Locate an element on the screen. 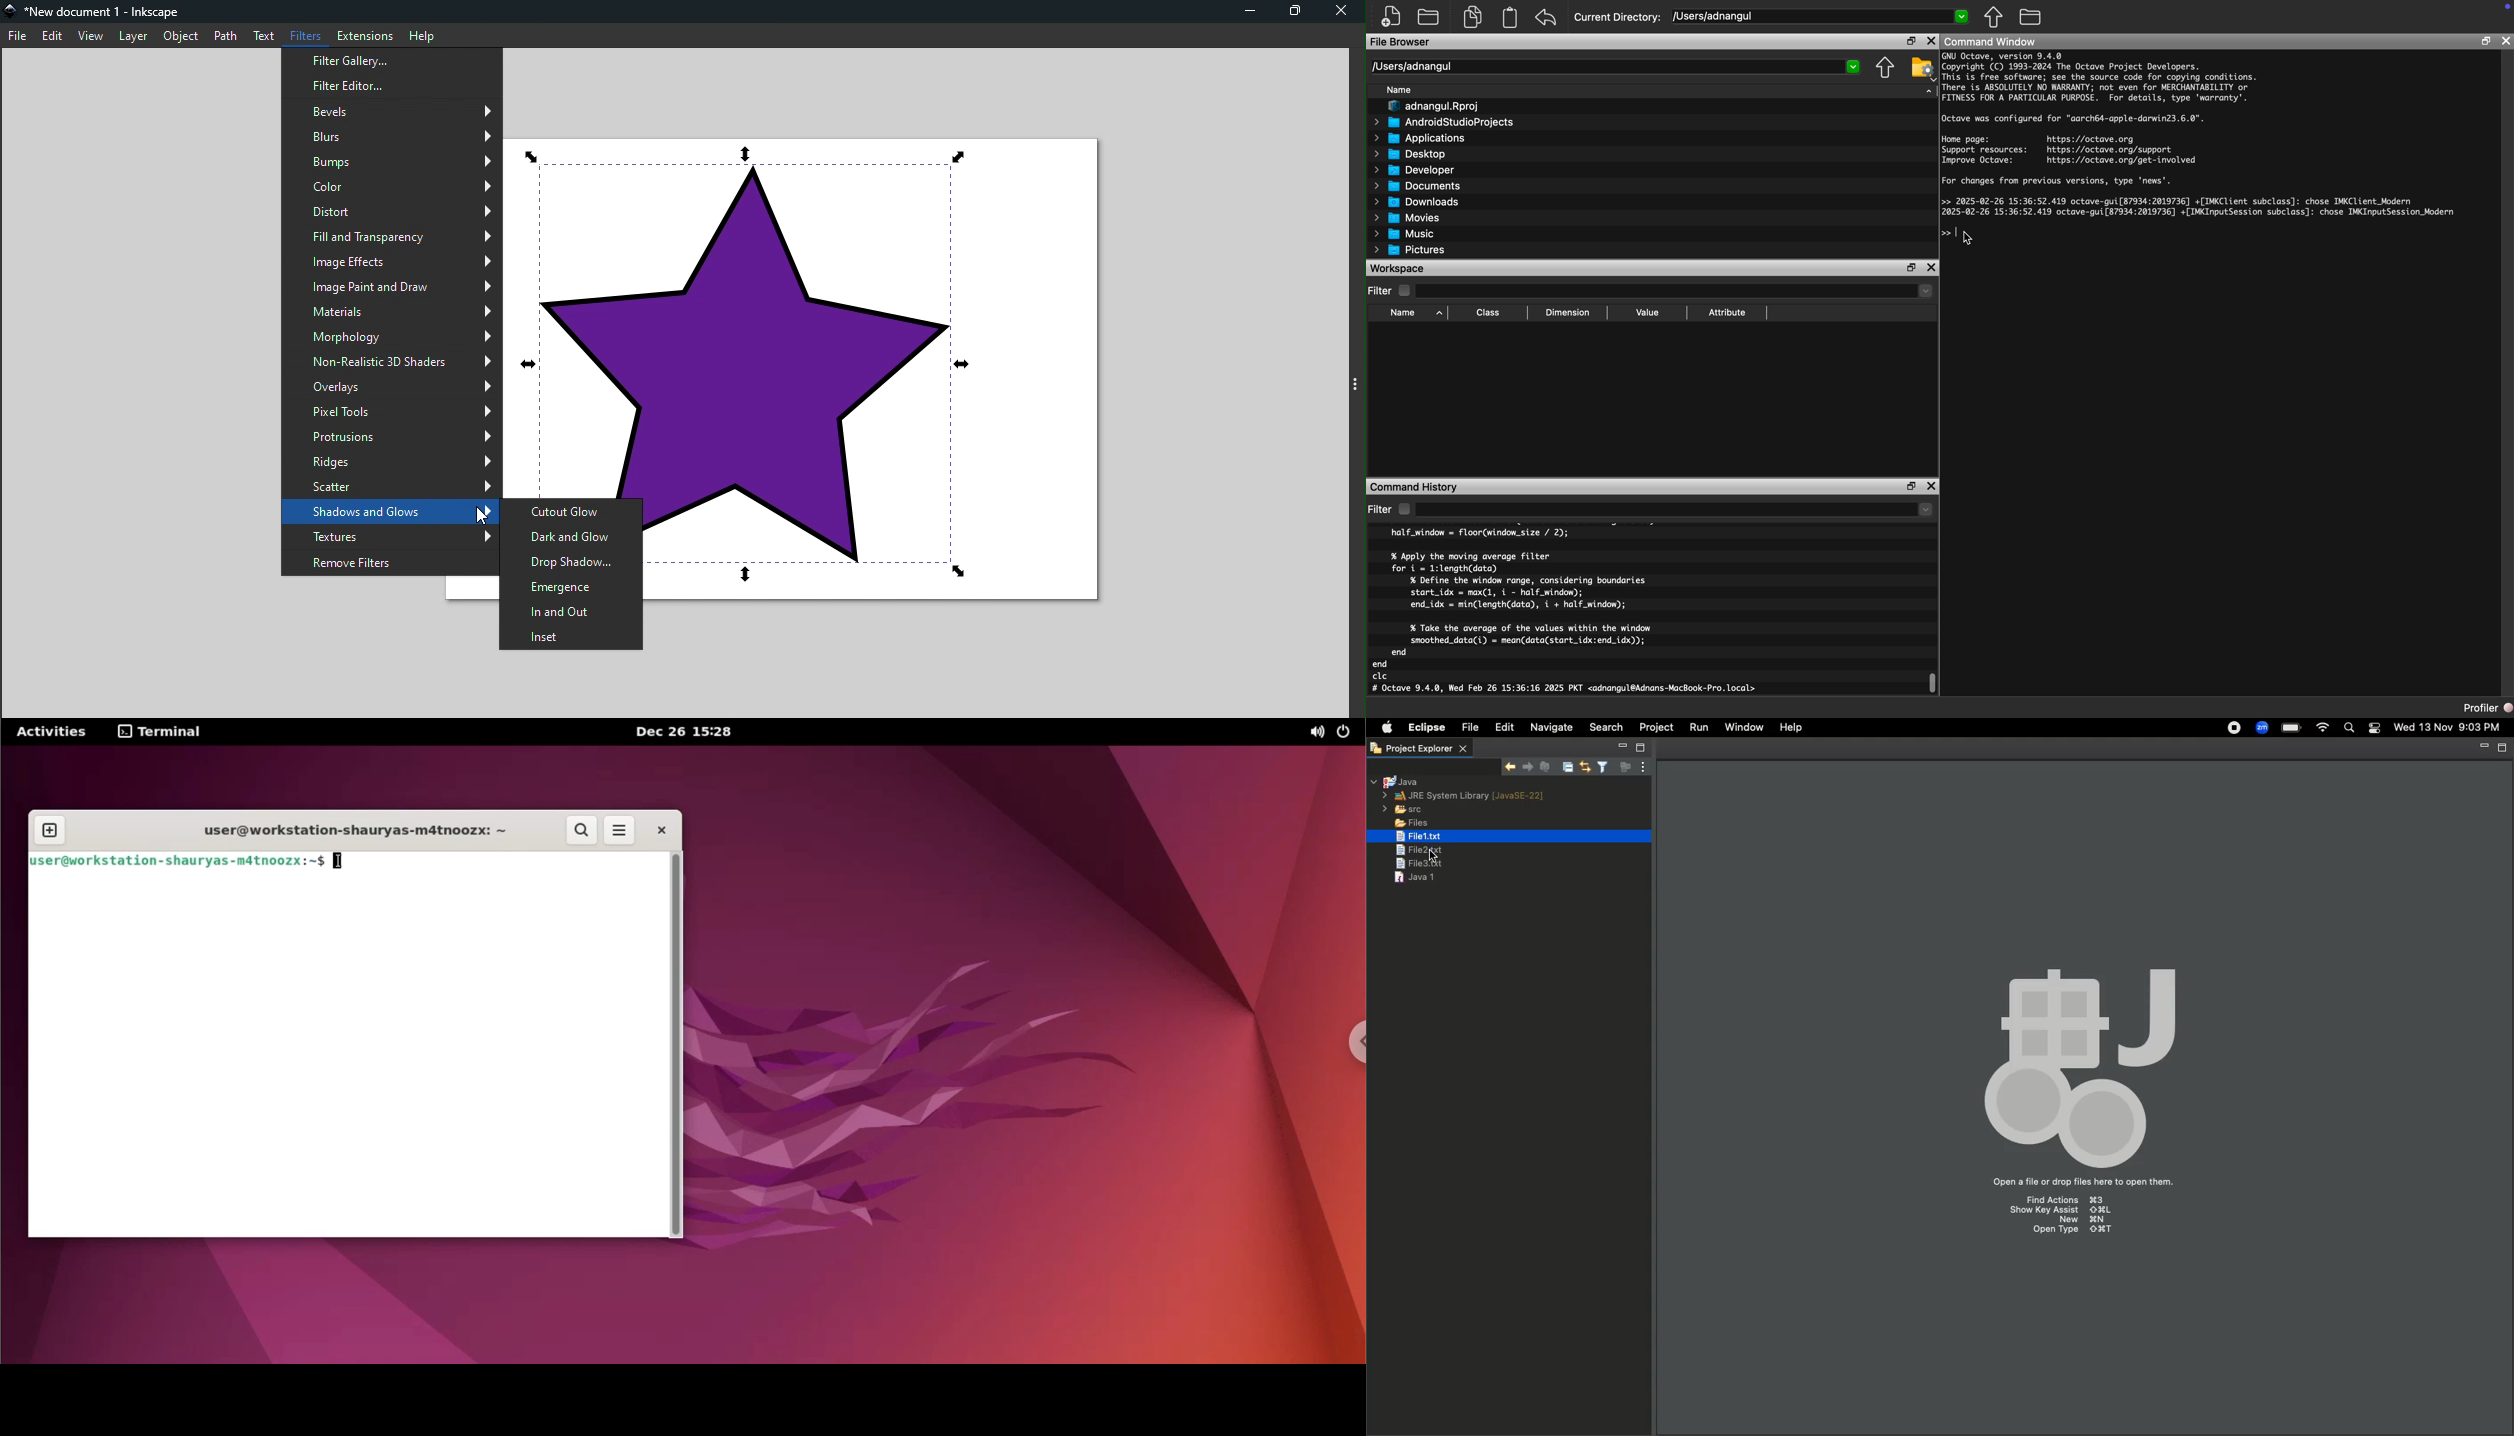 Image resolution: width=2520 pixels, height=1456 pixels. Notification is located at coordinates (2377, 728).